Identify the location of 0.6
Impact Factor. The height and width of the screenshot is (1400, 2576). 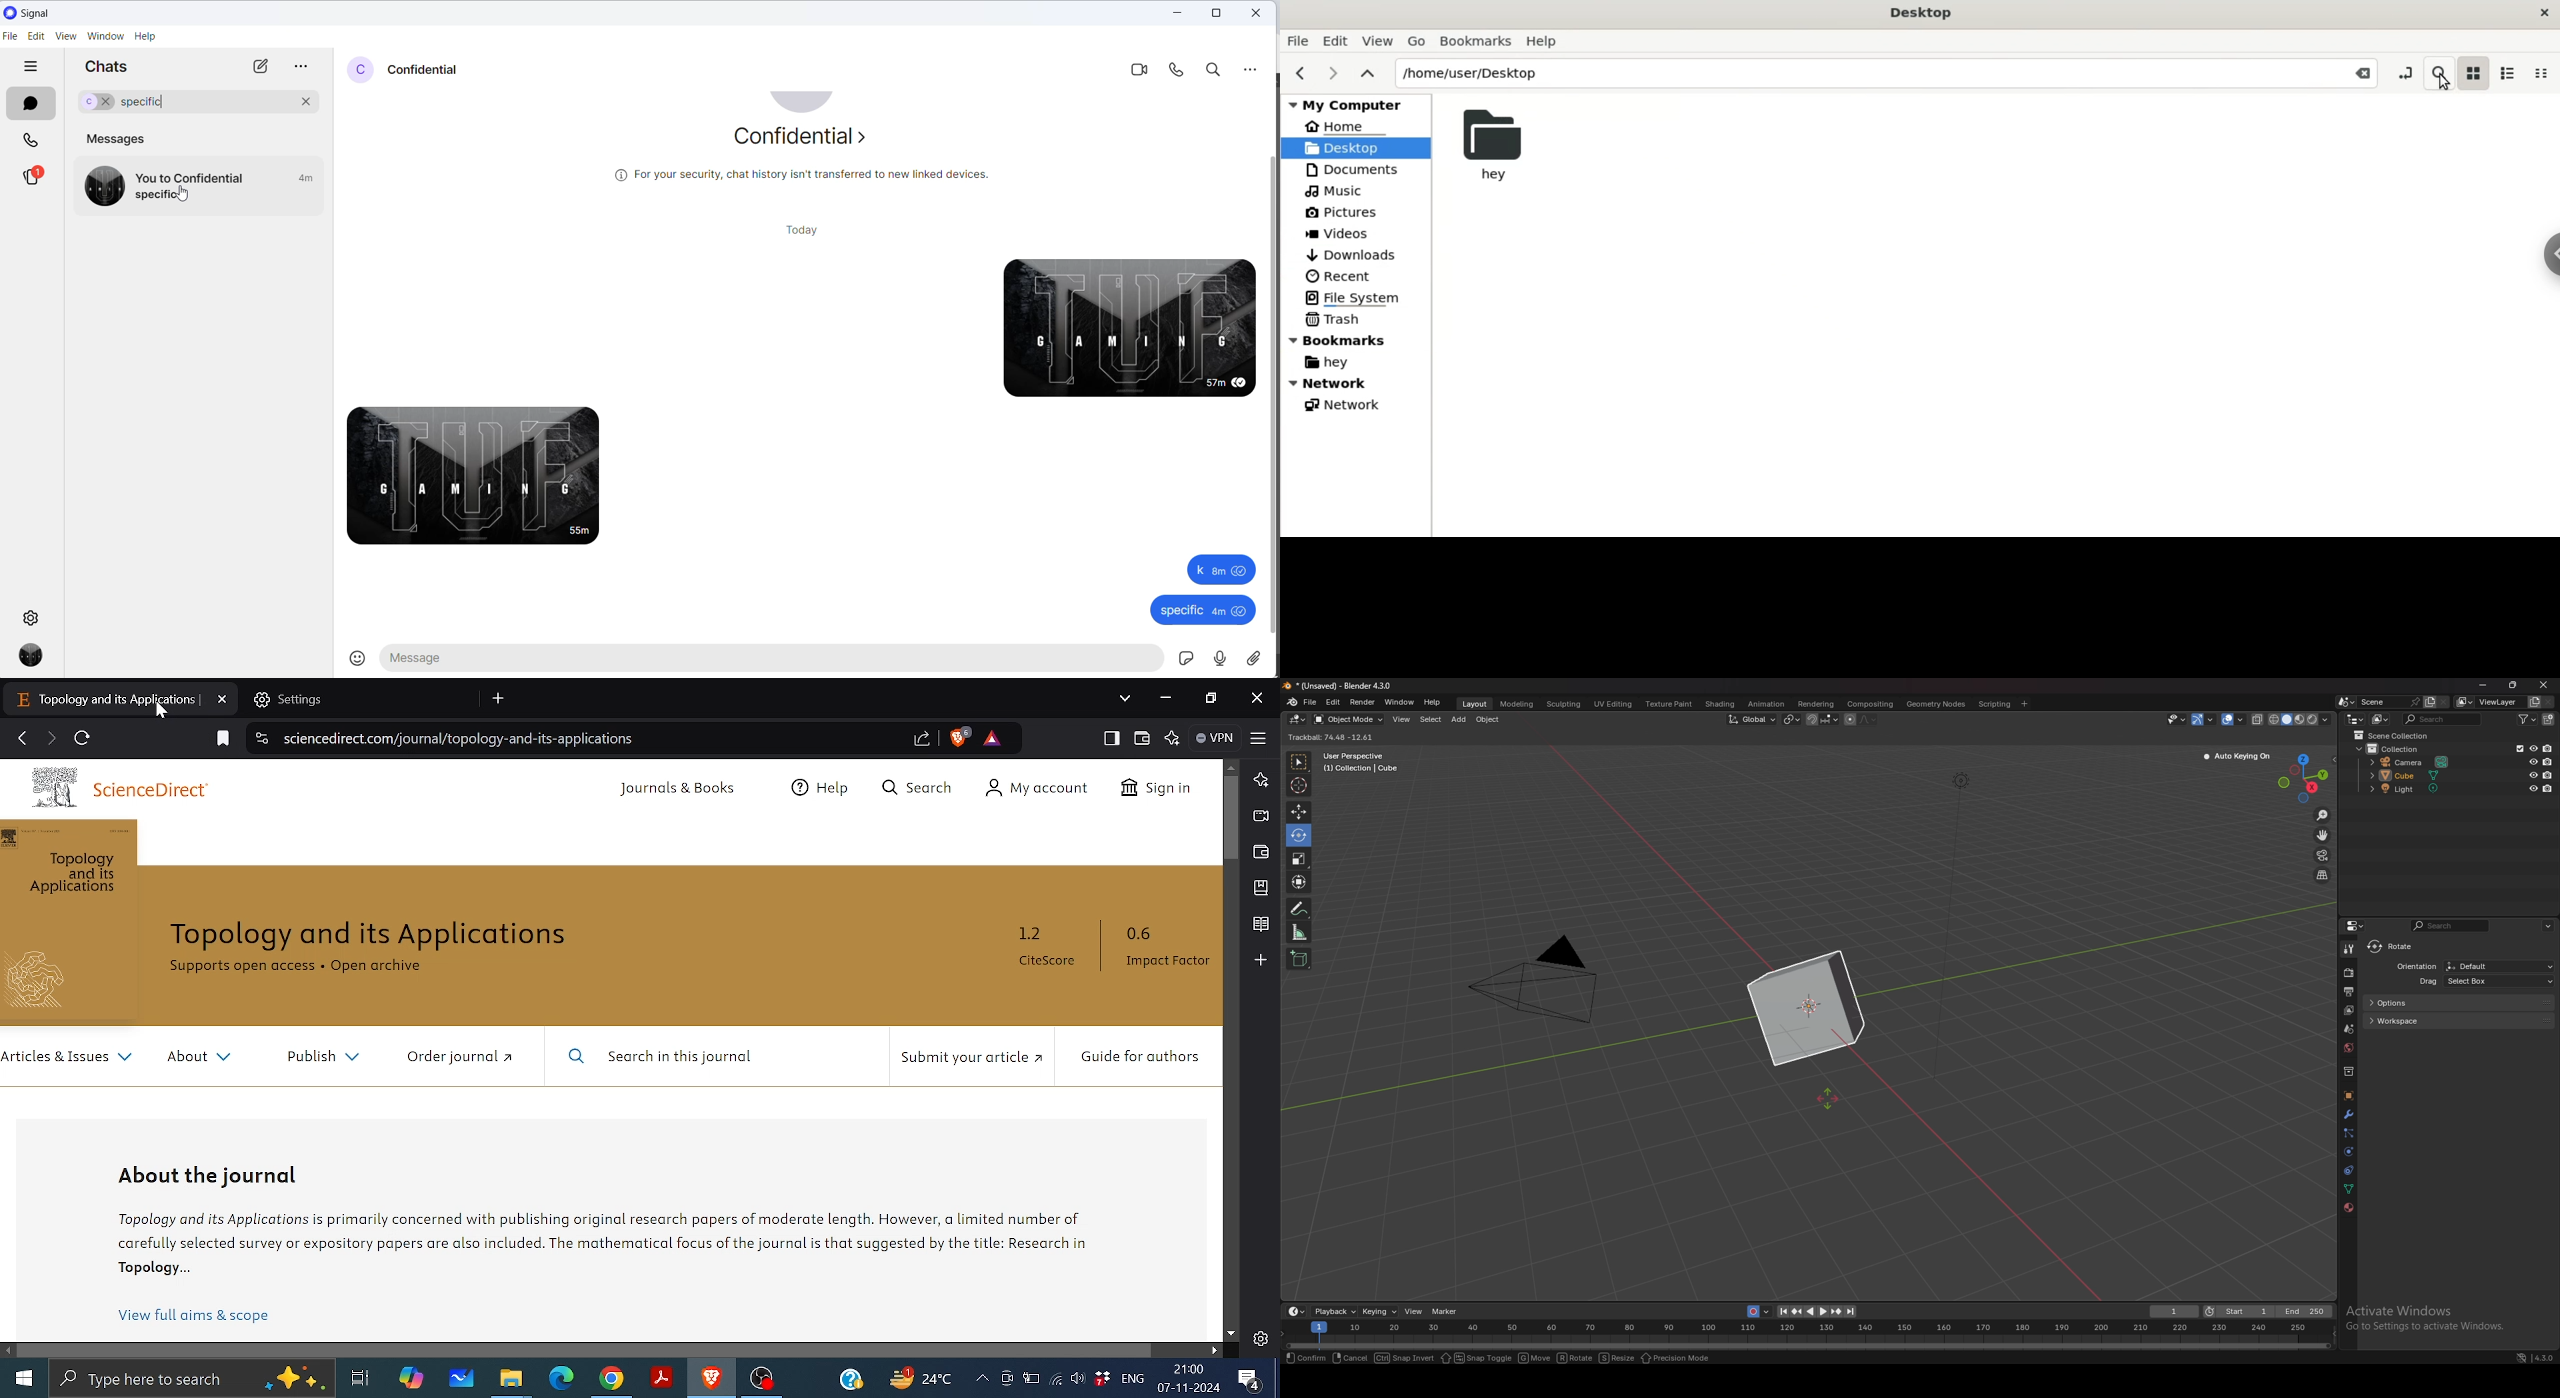
(1164, 950).